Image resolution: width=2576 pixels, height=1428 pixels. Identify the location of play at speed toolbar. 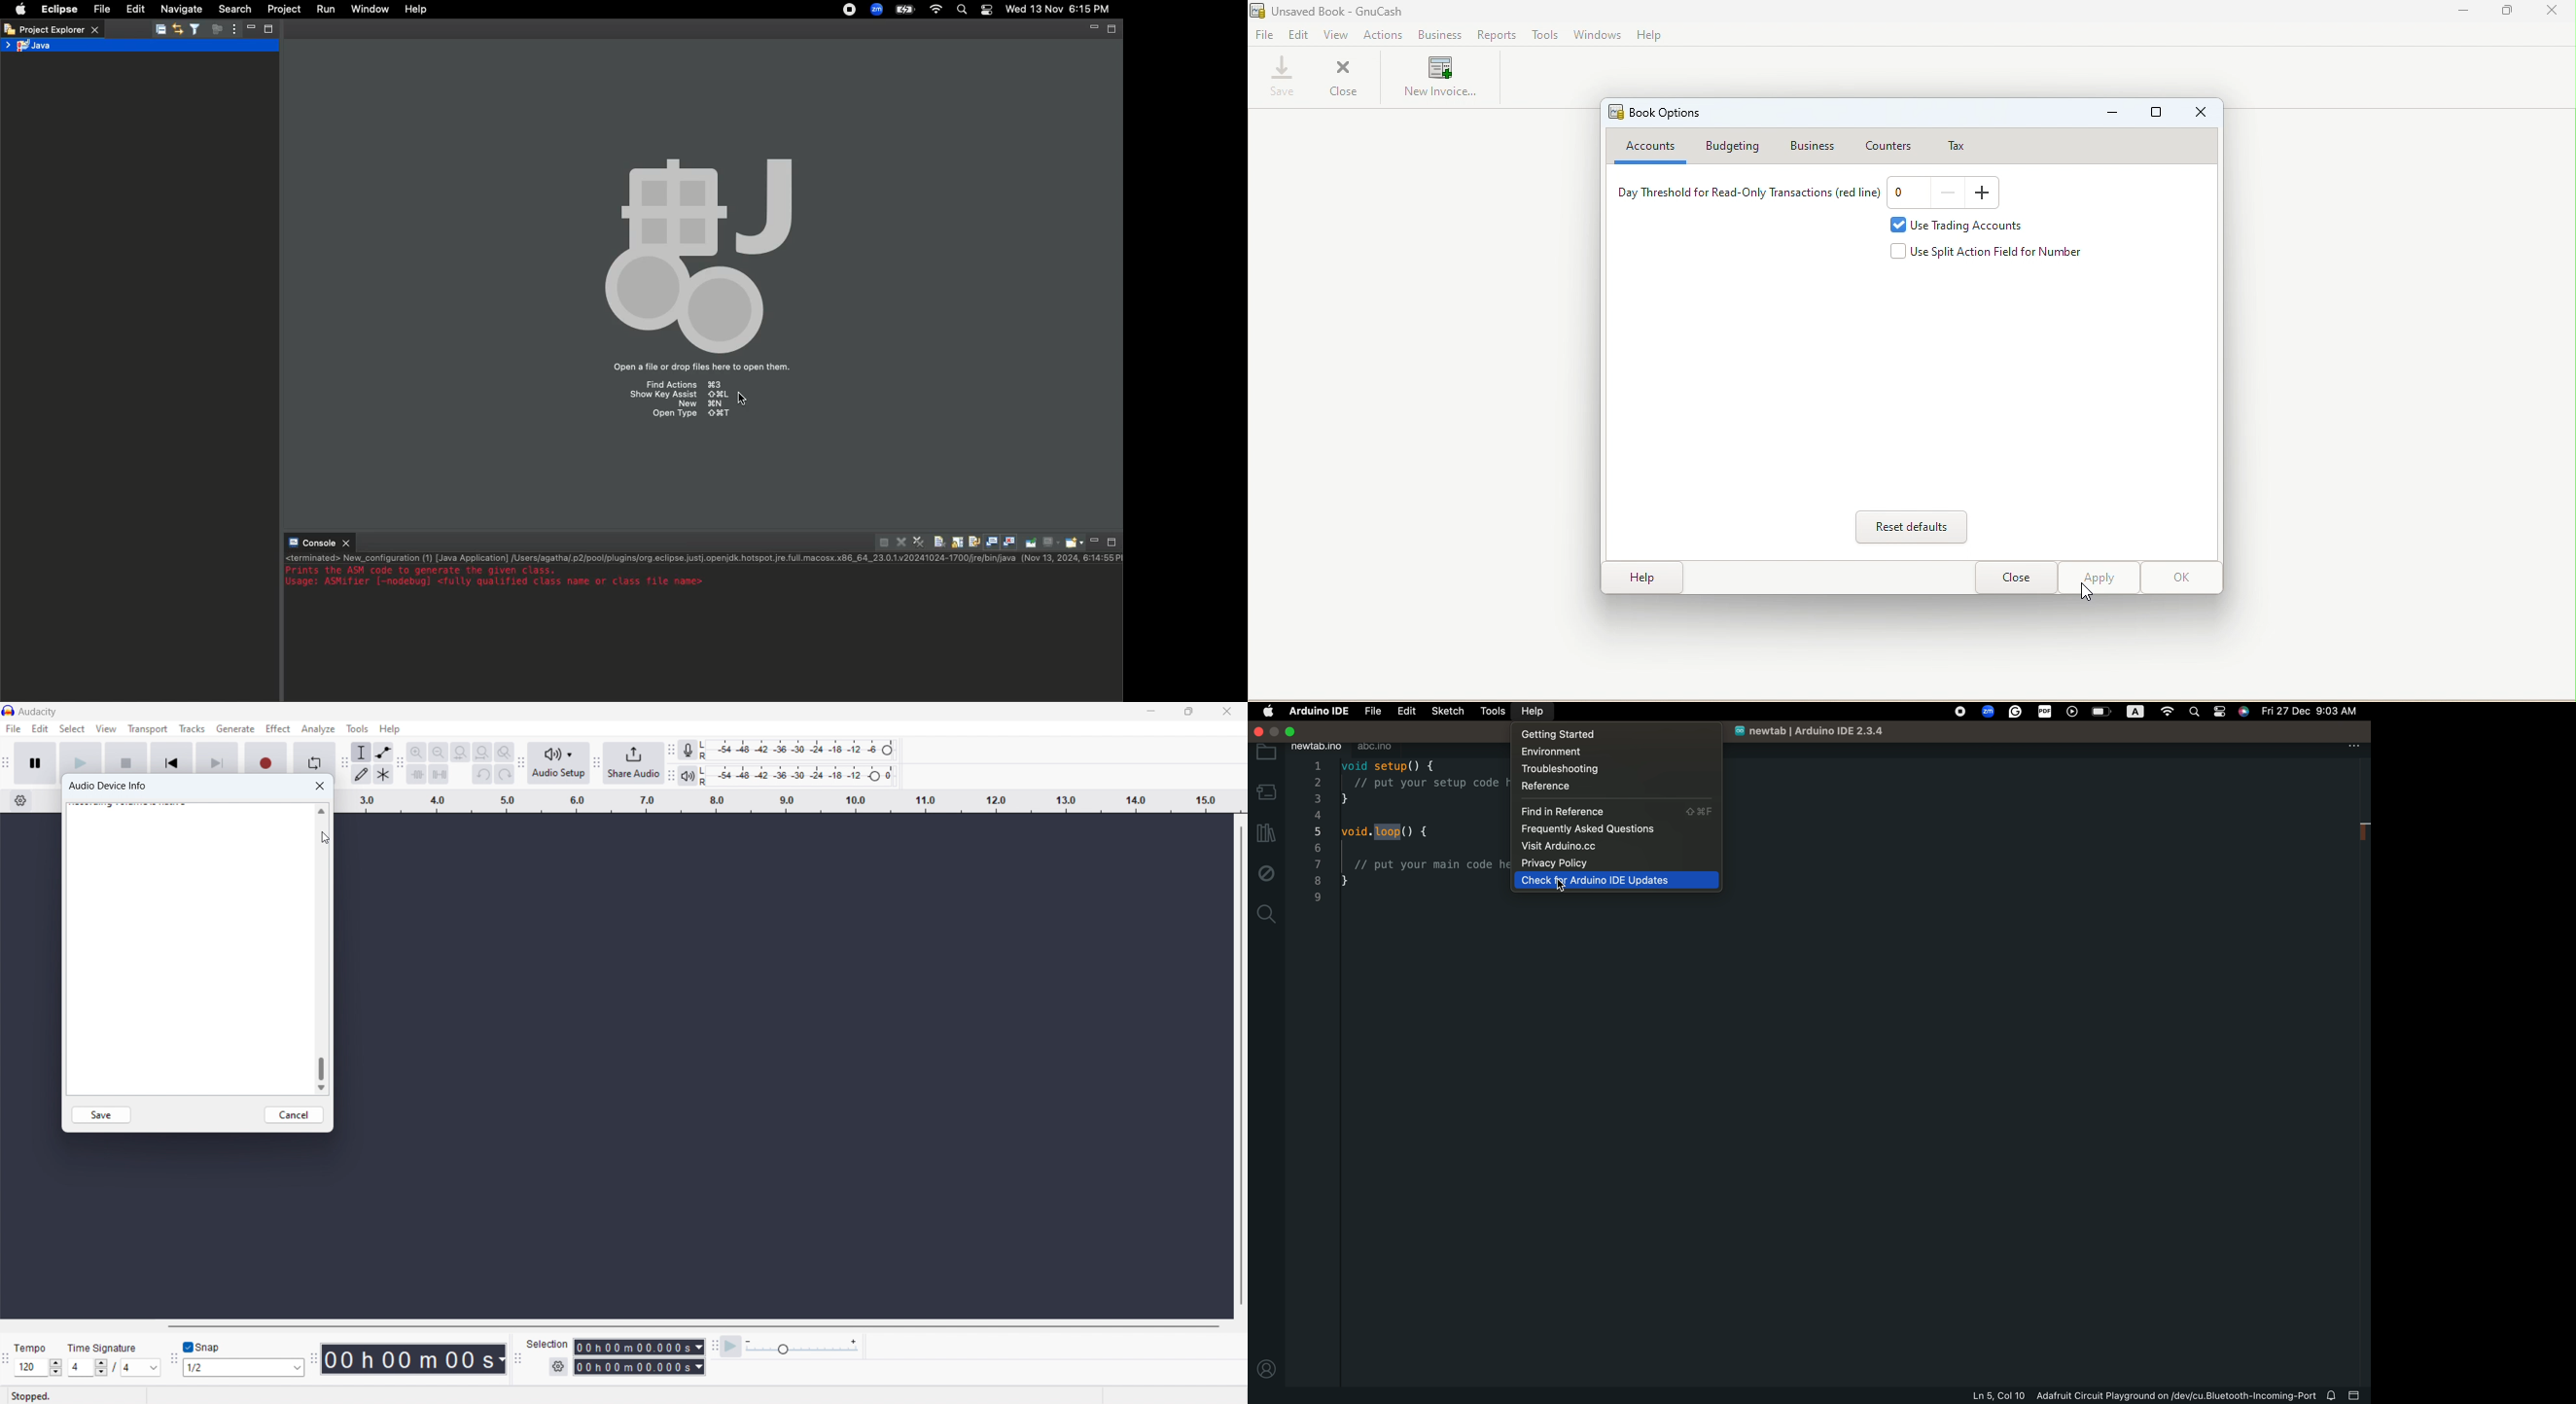
(713, 1346).